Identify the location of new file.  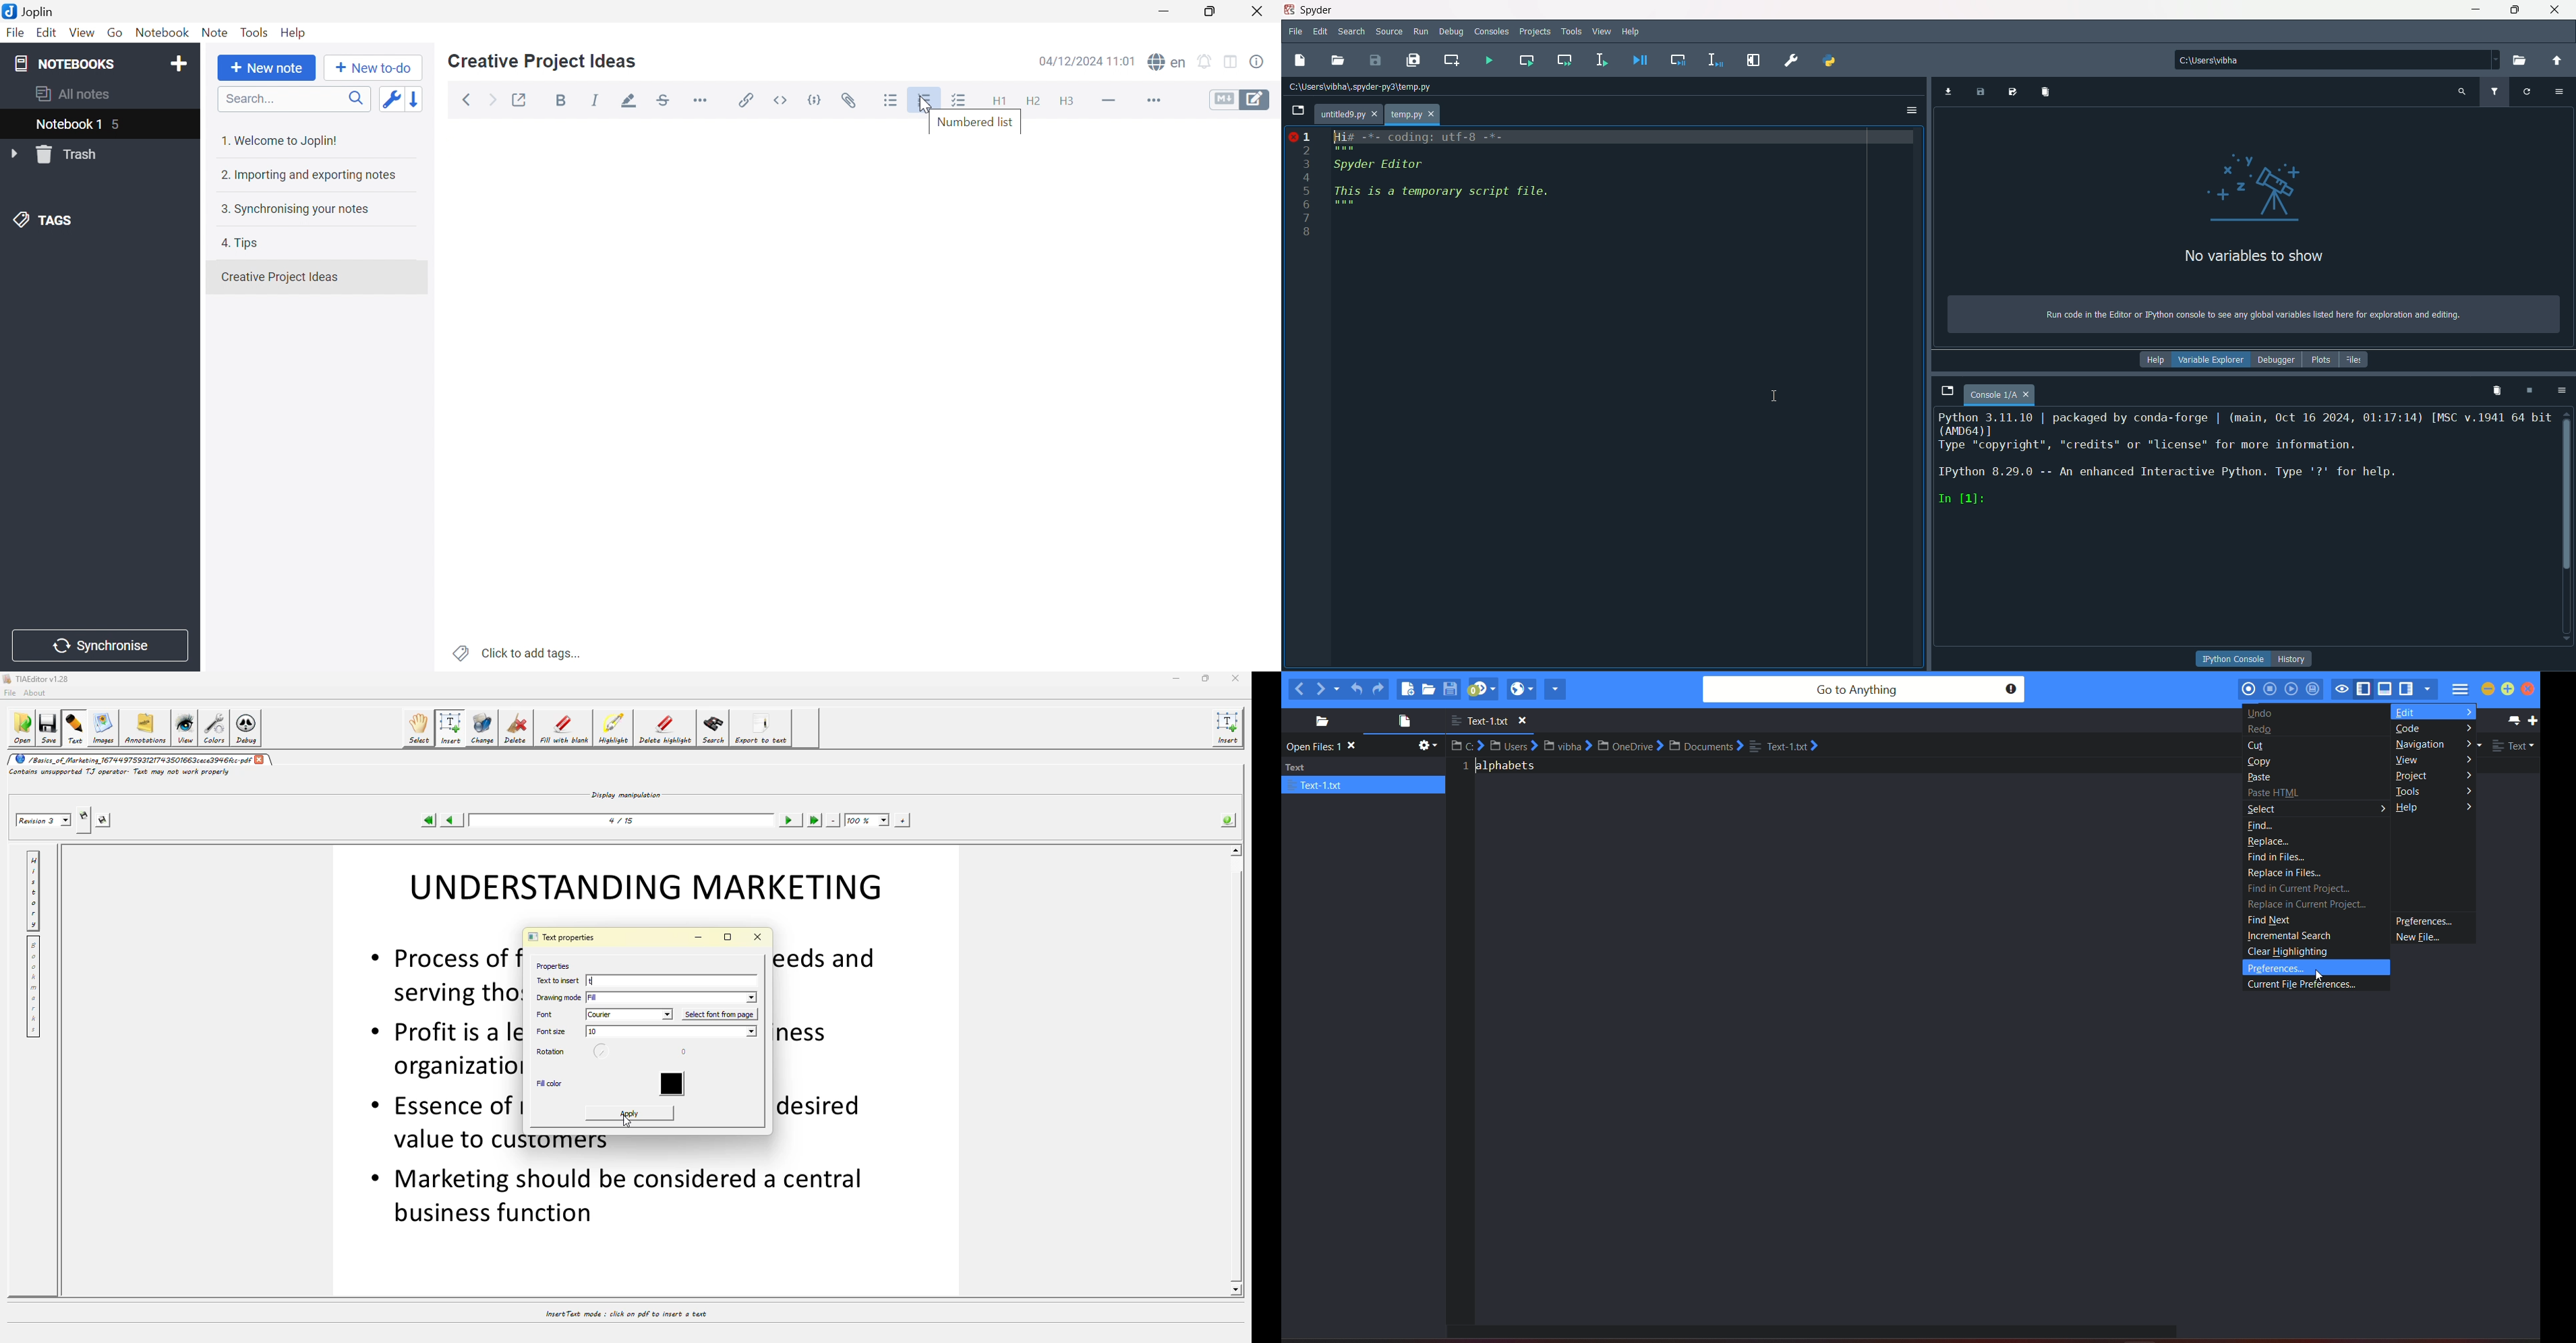
(1407, 689).